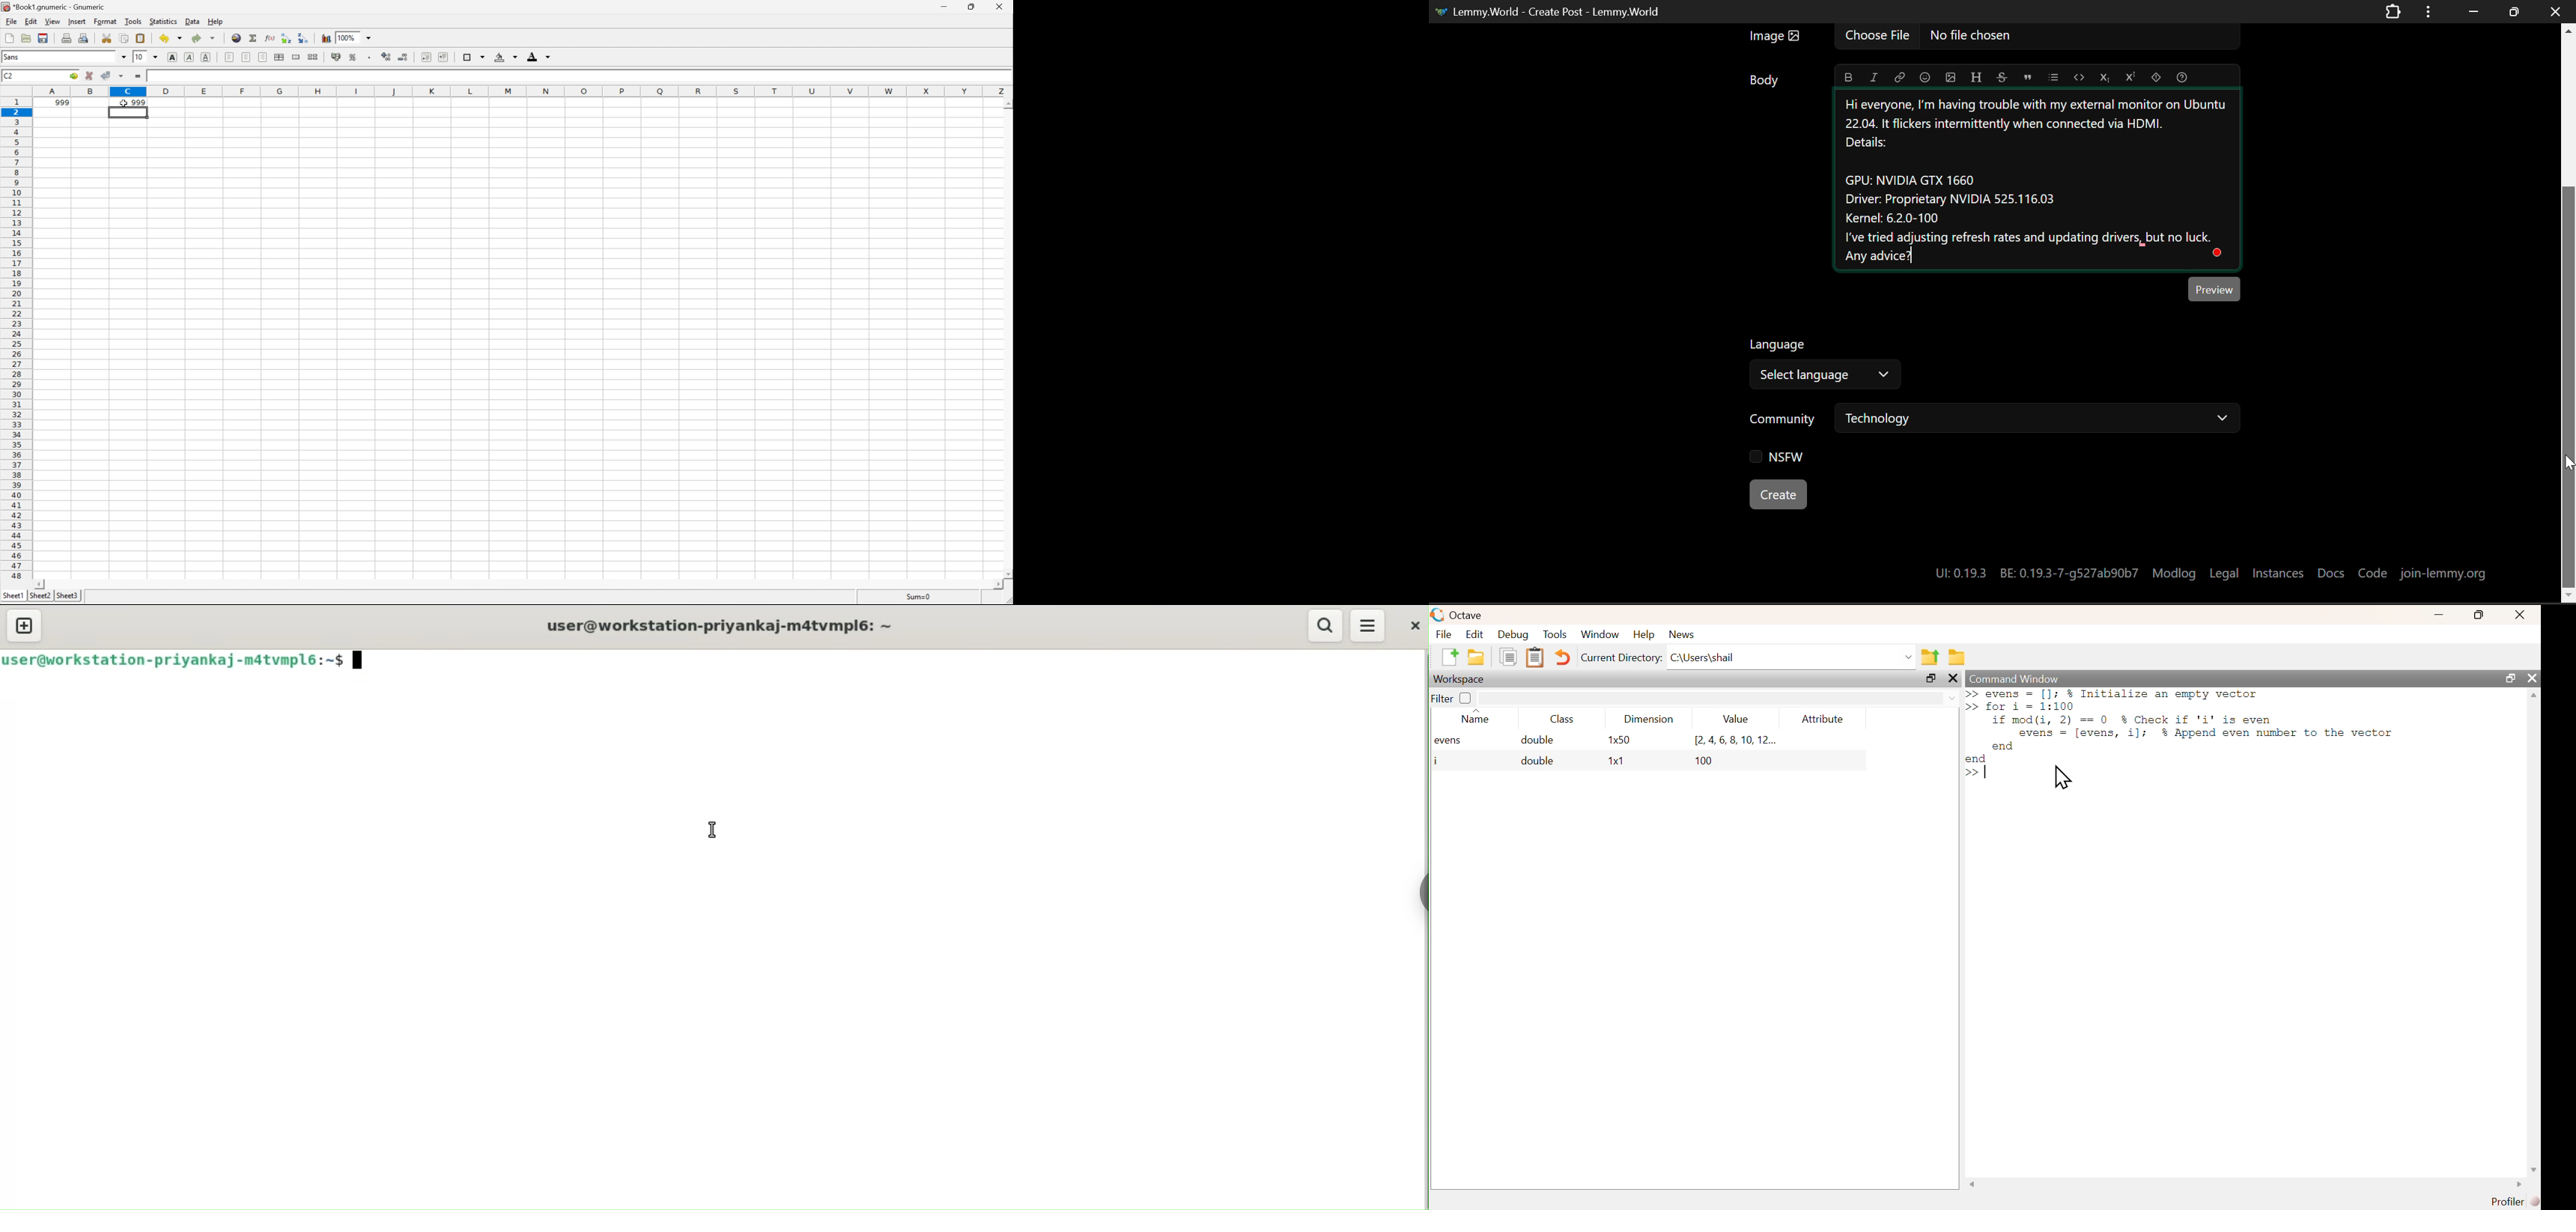 The image size is (2576, 1232). Describe the element at coordinates (539, 56) in the screenshot. I see `foreground` at that location.